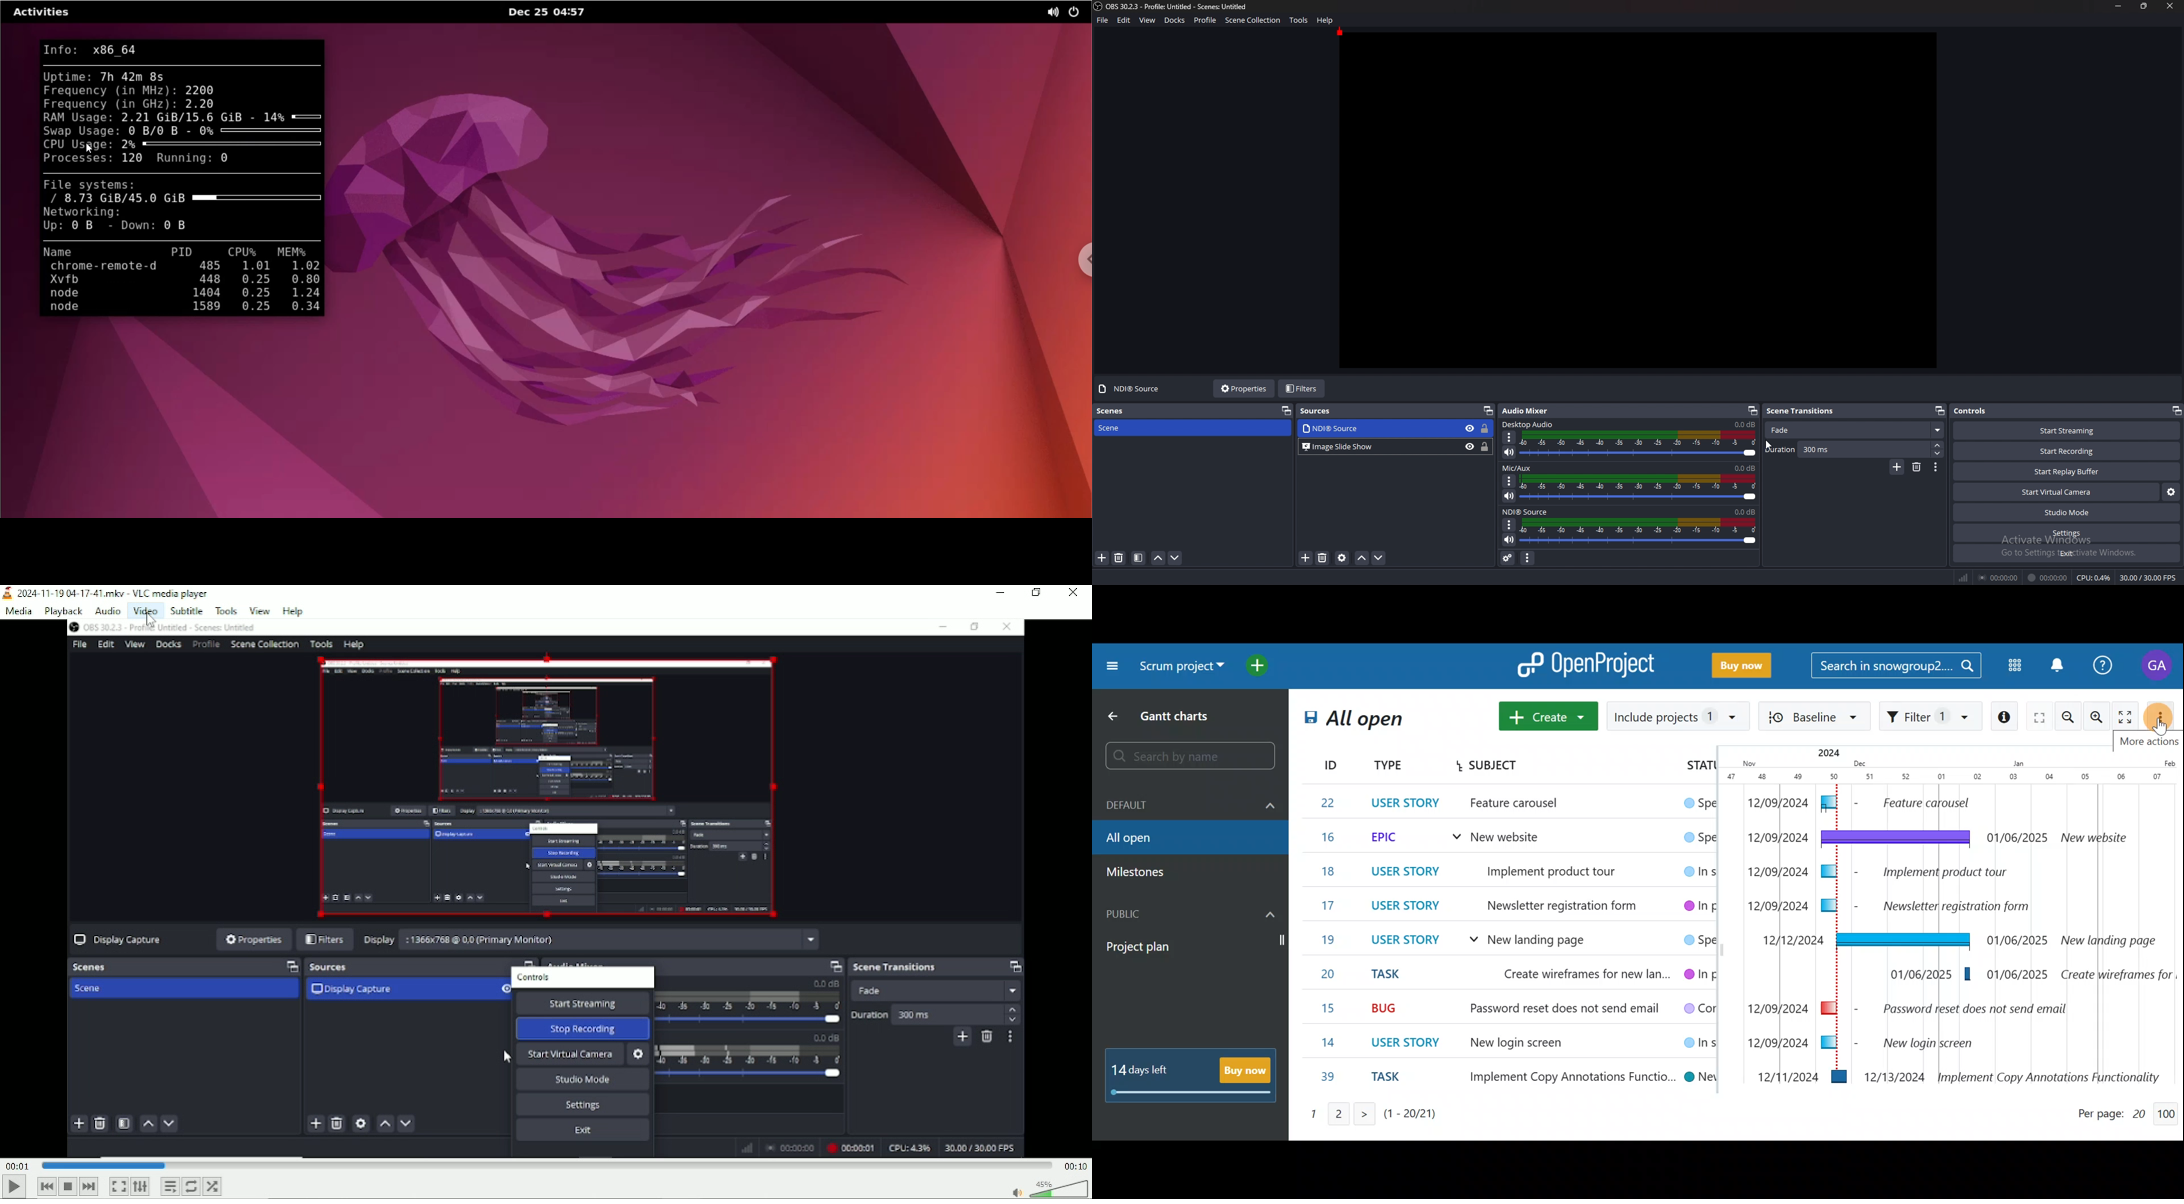 This screenshot has width=2184, height=1204. What do you see at coordinates (1744, 425) in the screenshot?
I see `volume level` at bounding box center [1744, 425].